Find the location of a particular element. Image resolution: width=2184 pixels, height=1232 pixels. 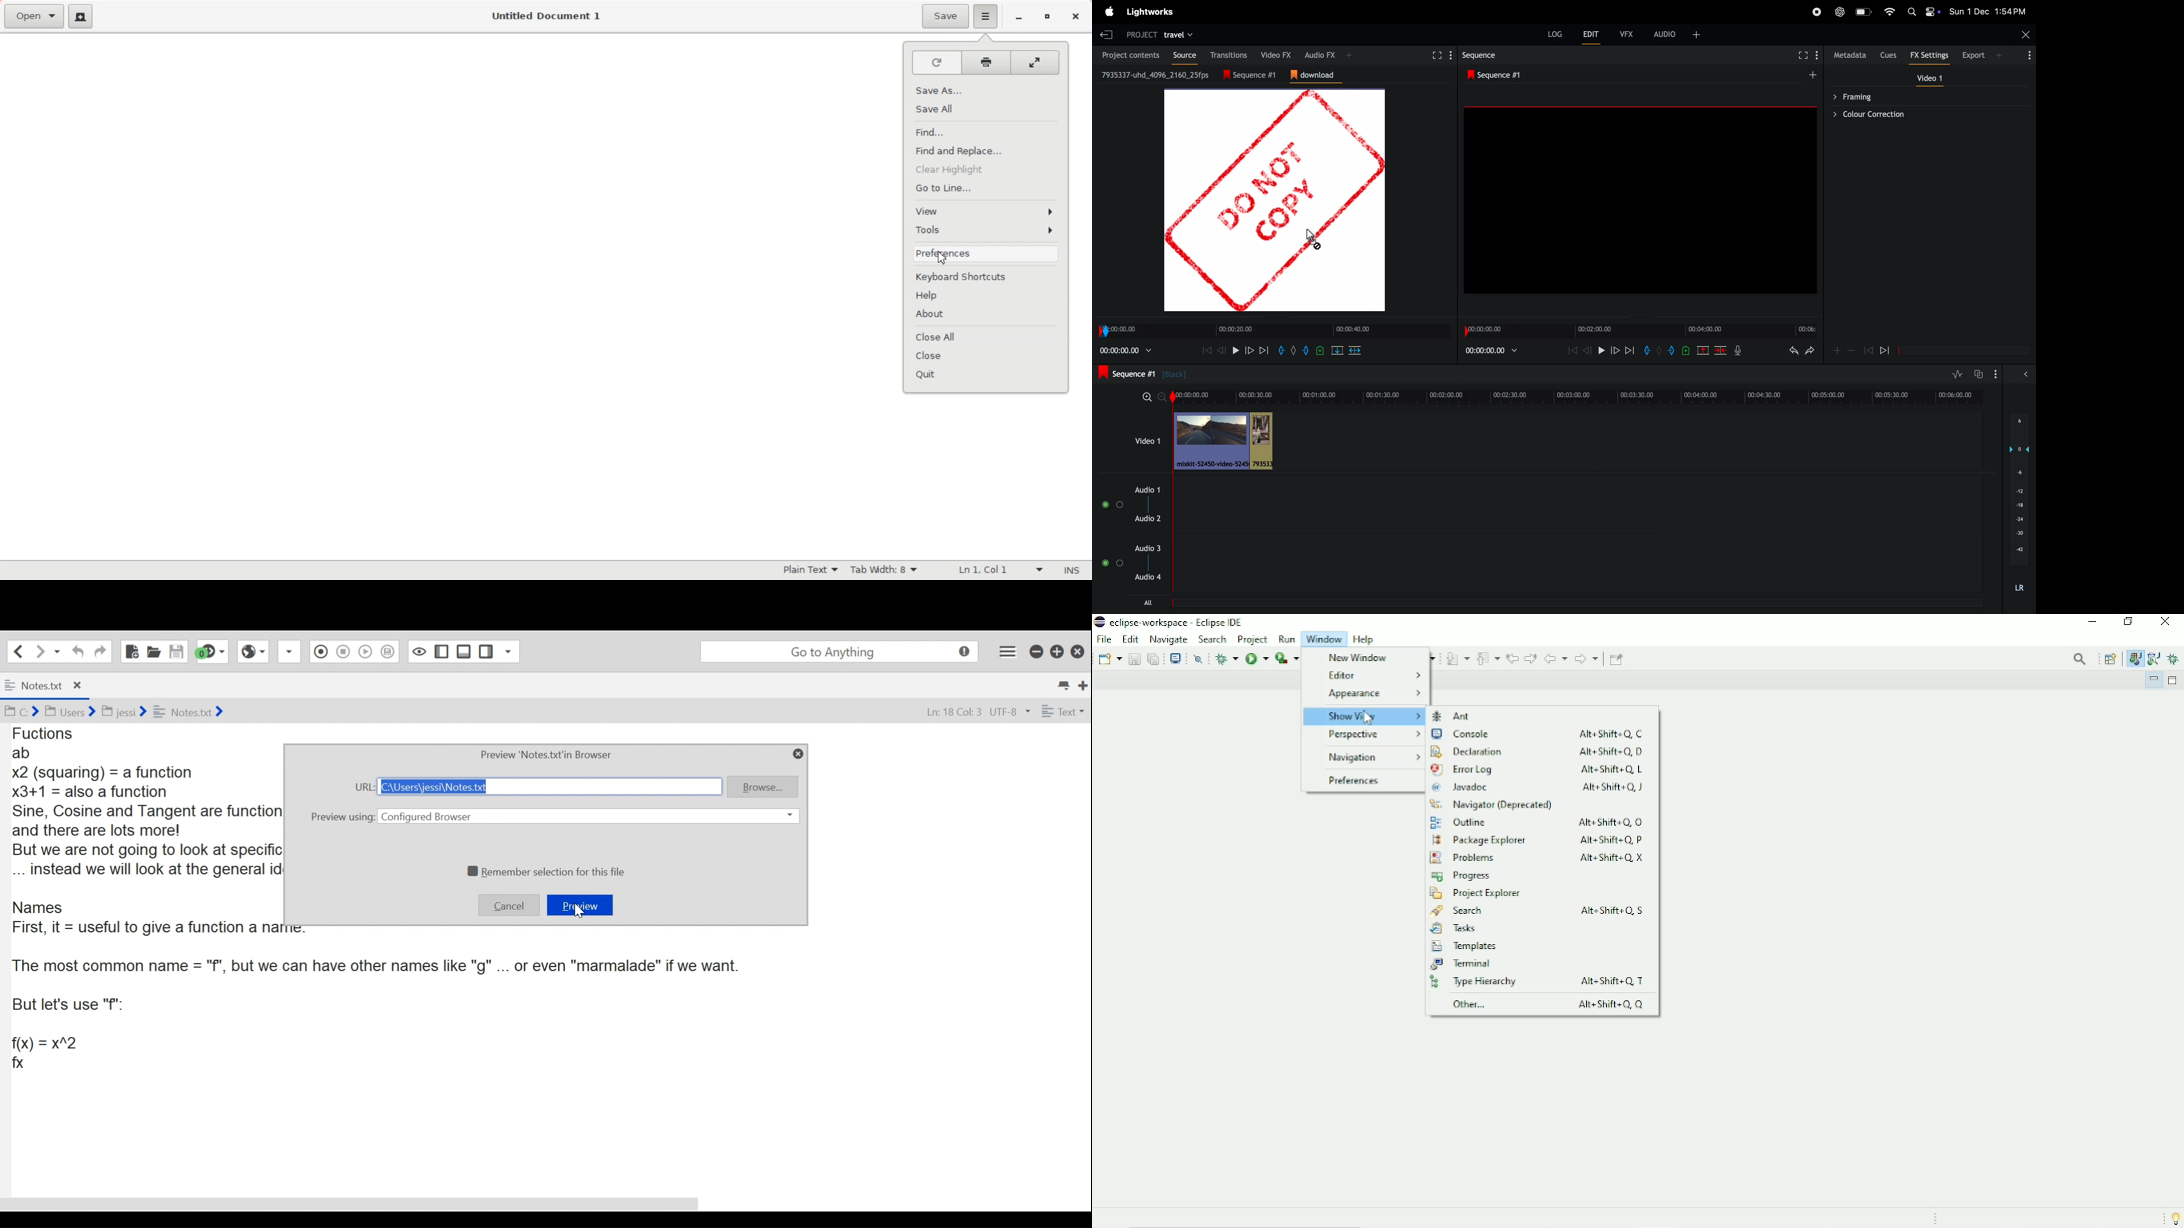

travel is located at coordinates (1178, 36).